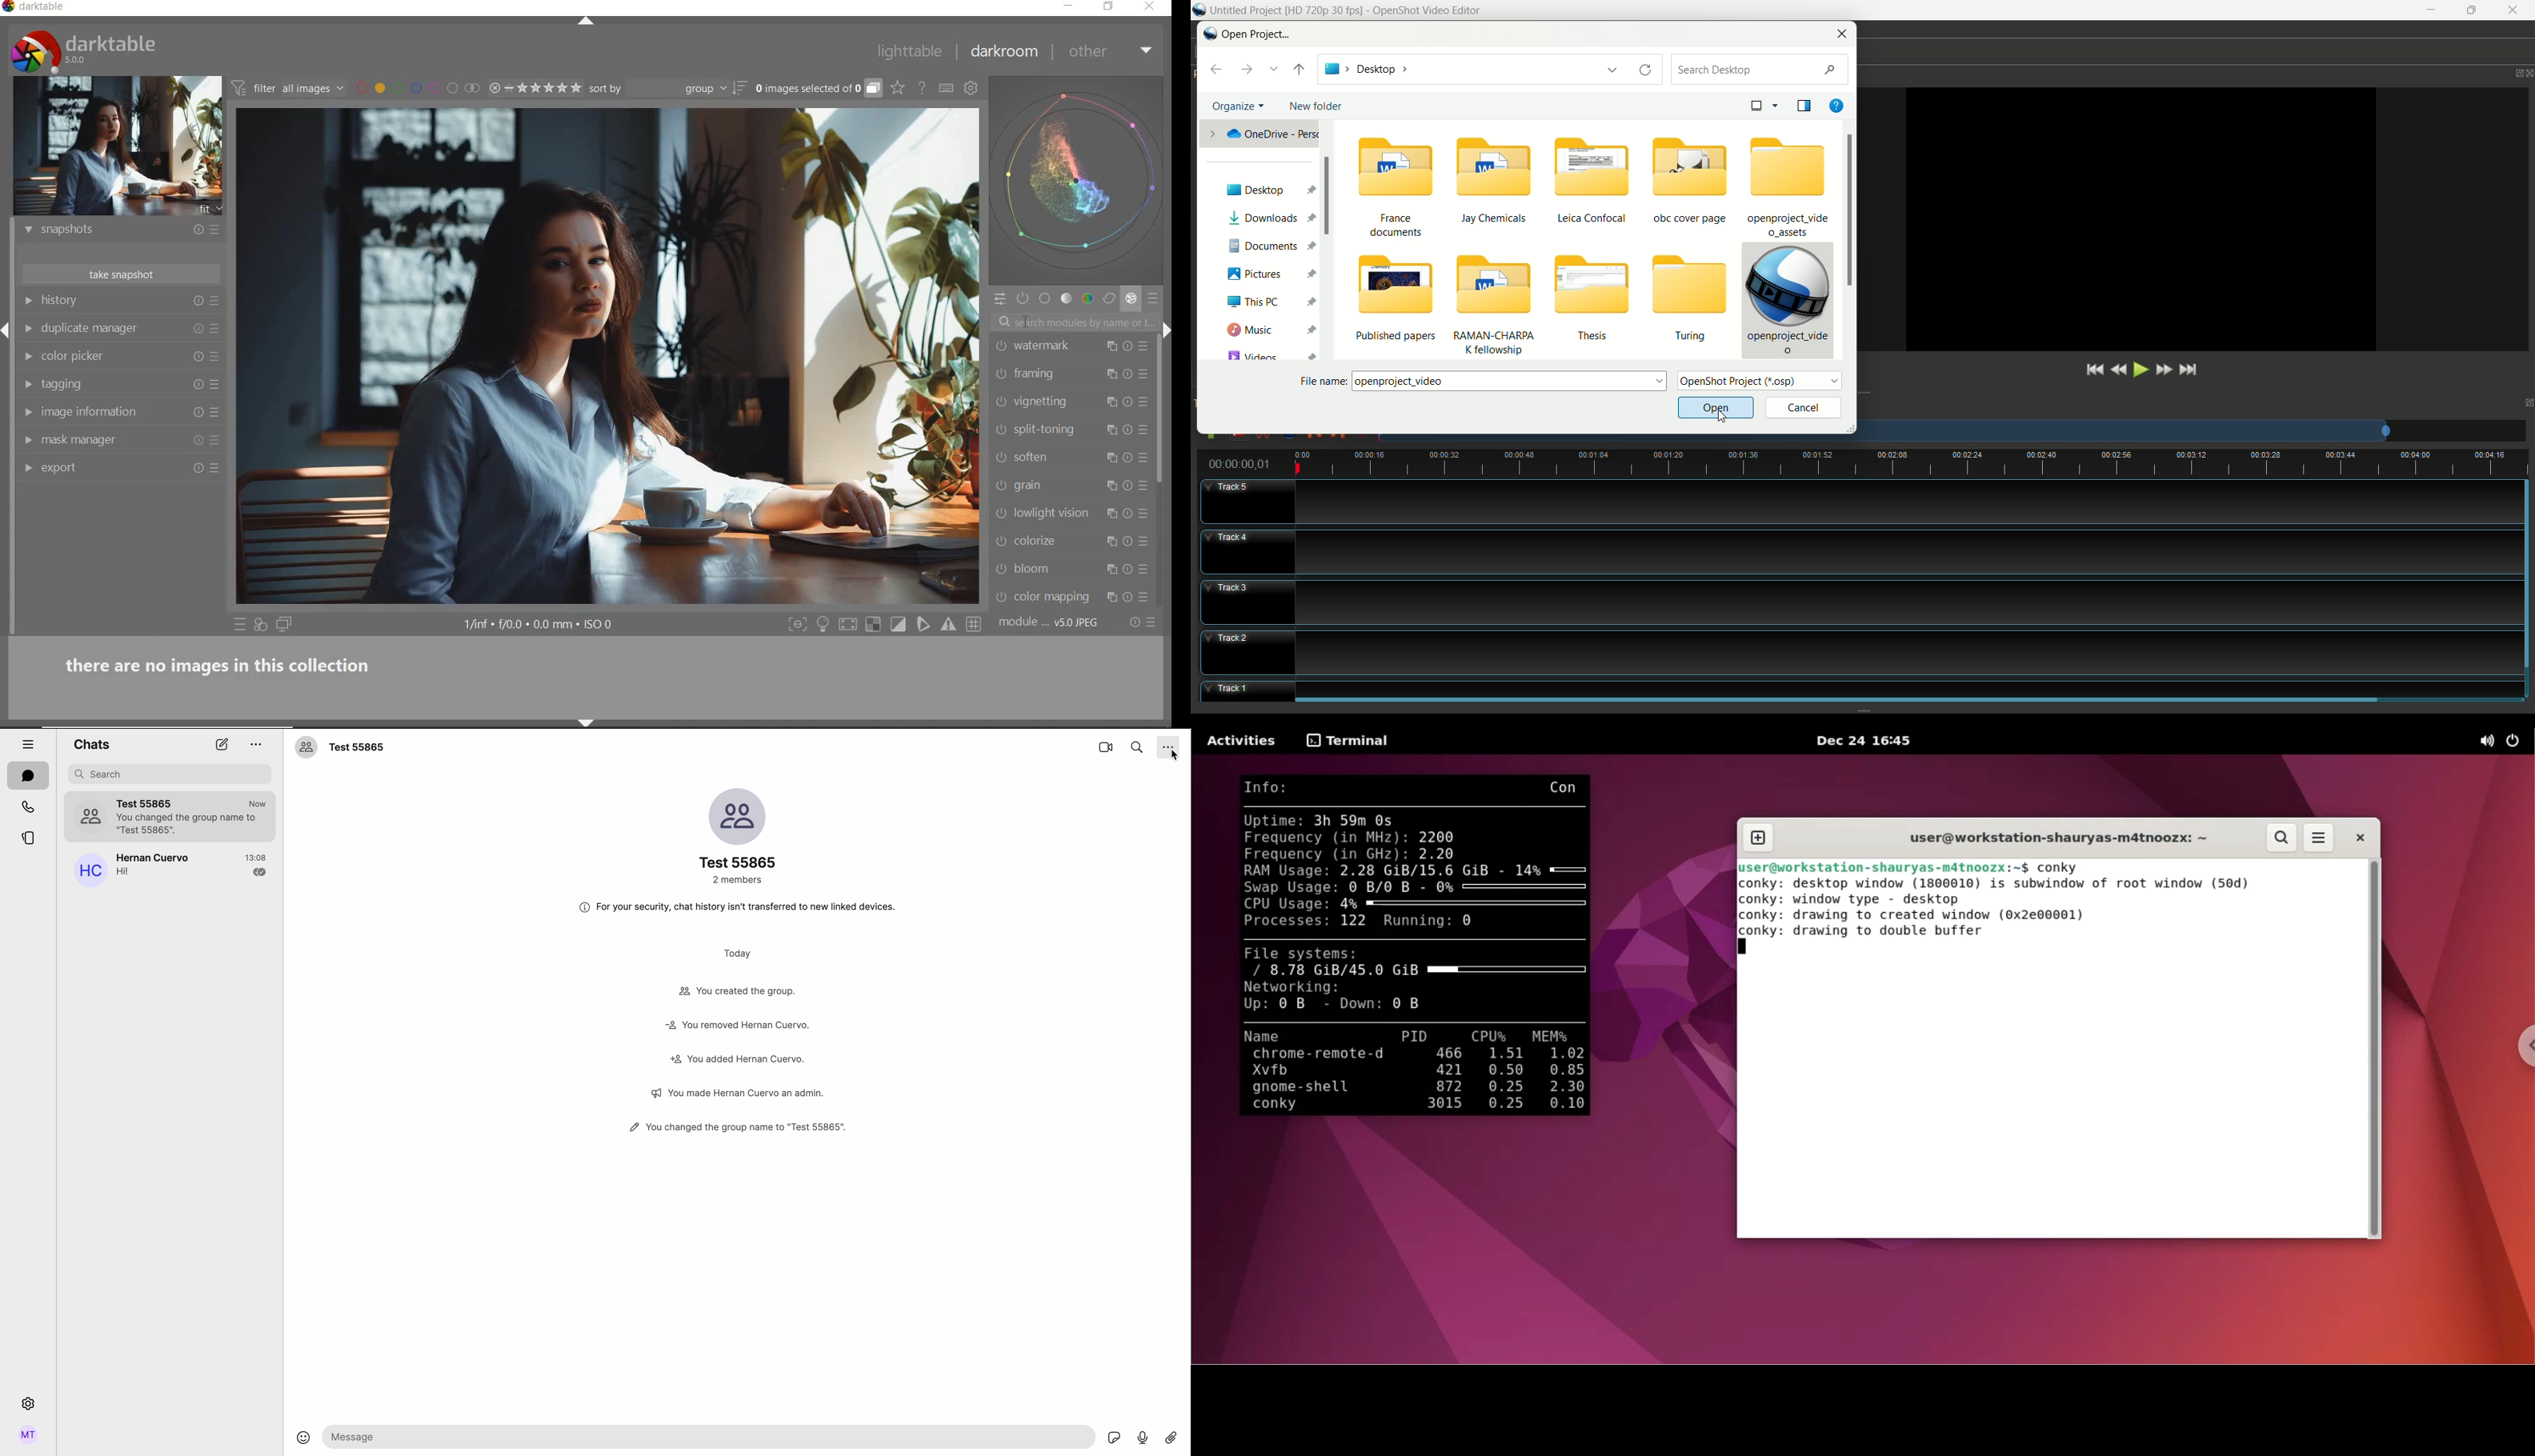 The height and width of the screenshot is (1456, 2548). I want to click on downloads, so click(1271, 219).